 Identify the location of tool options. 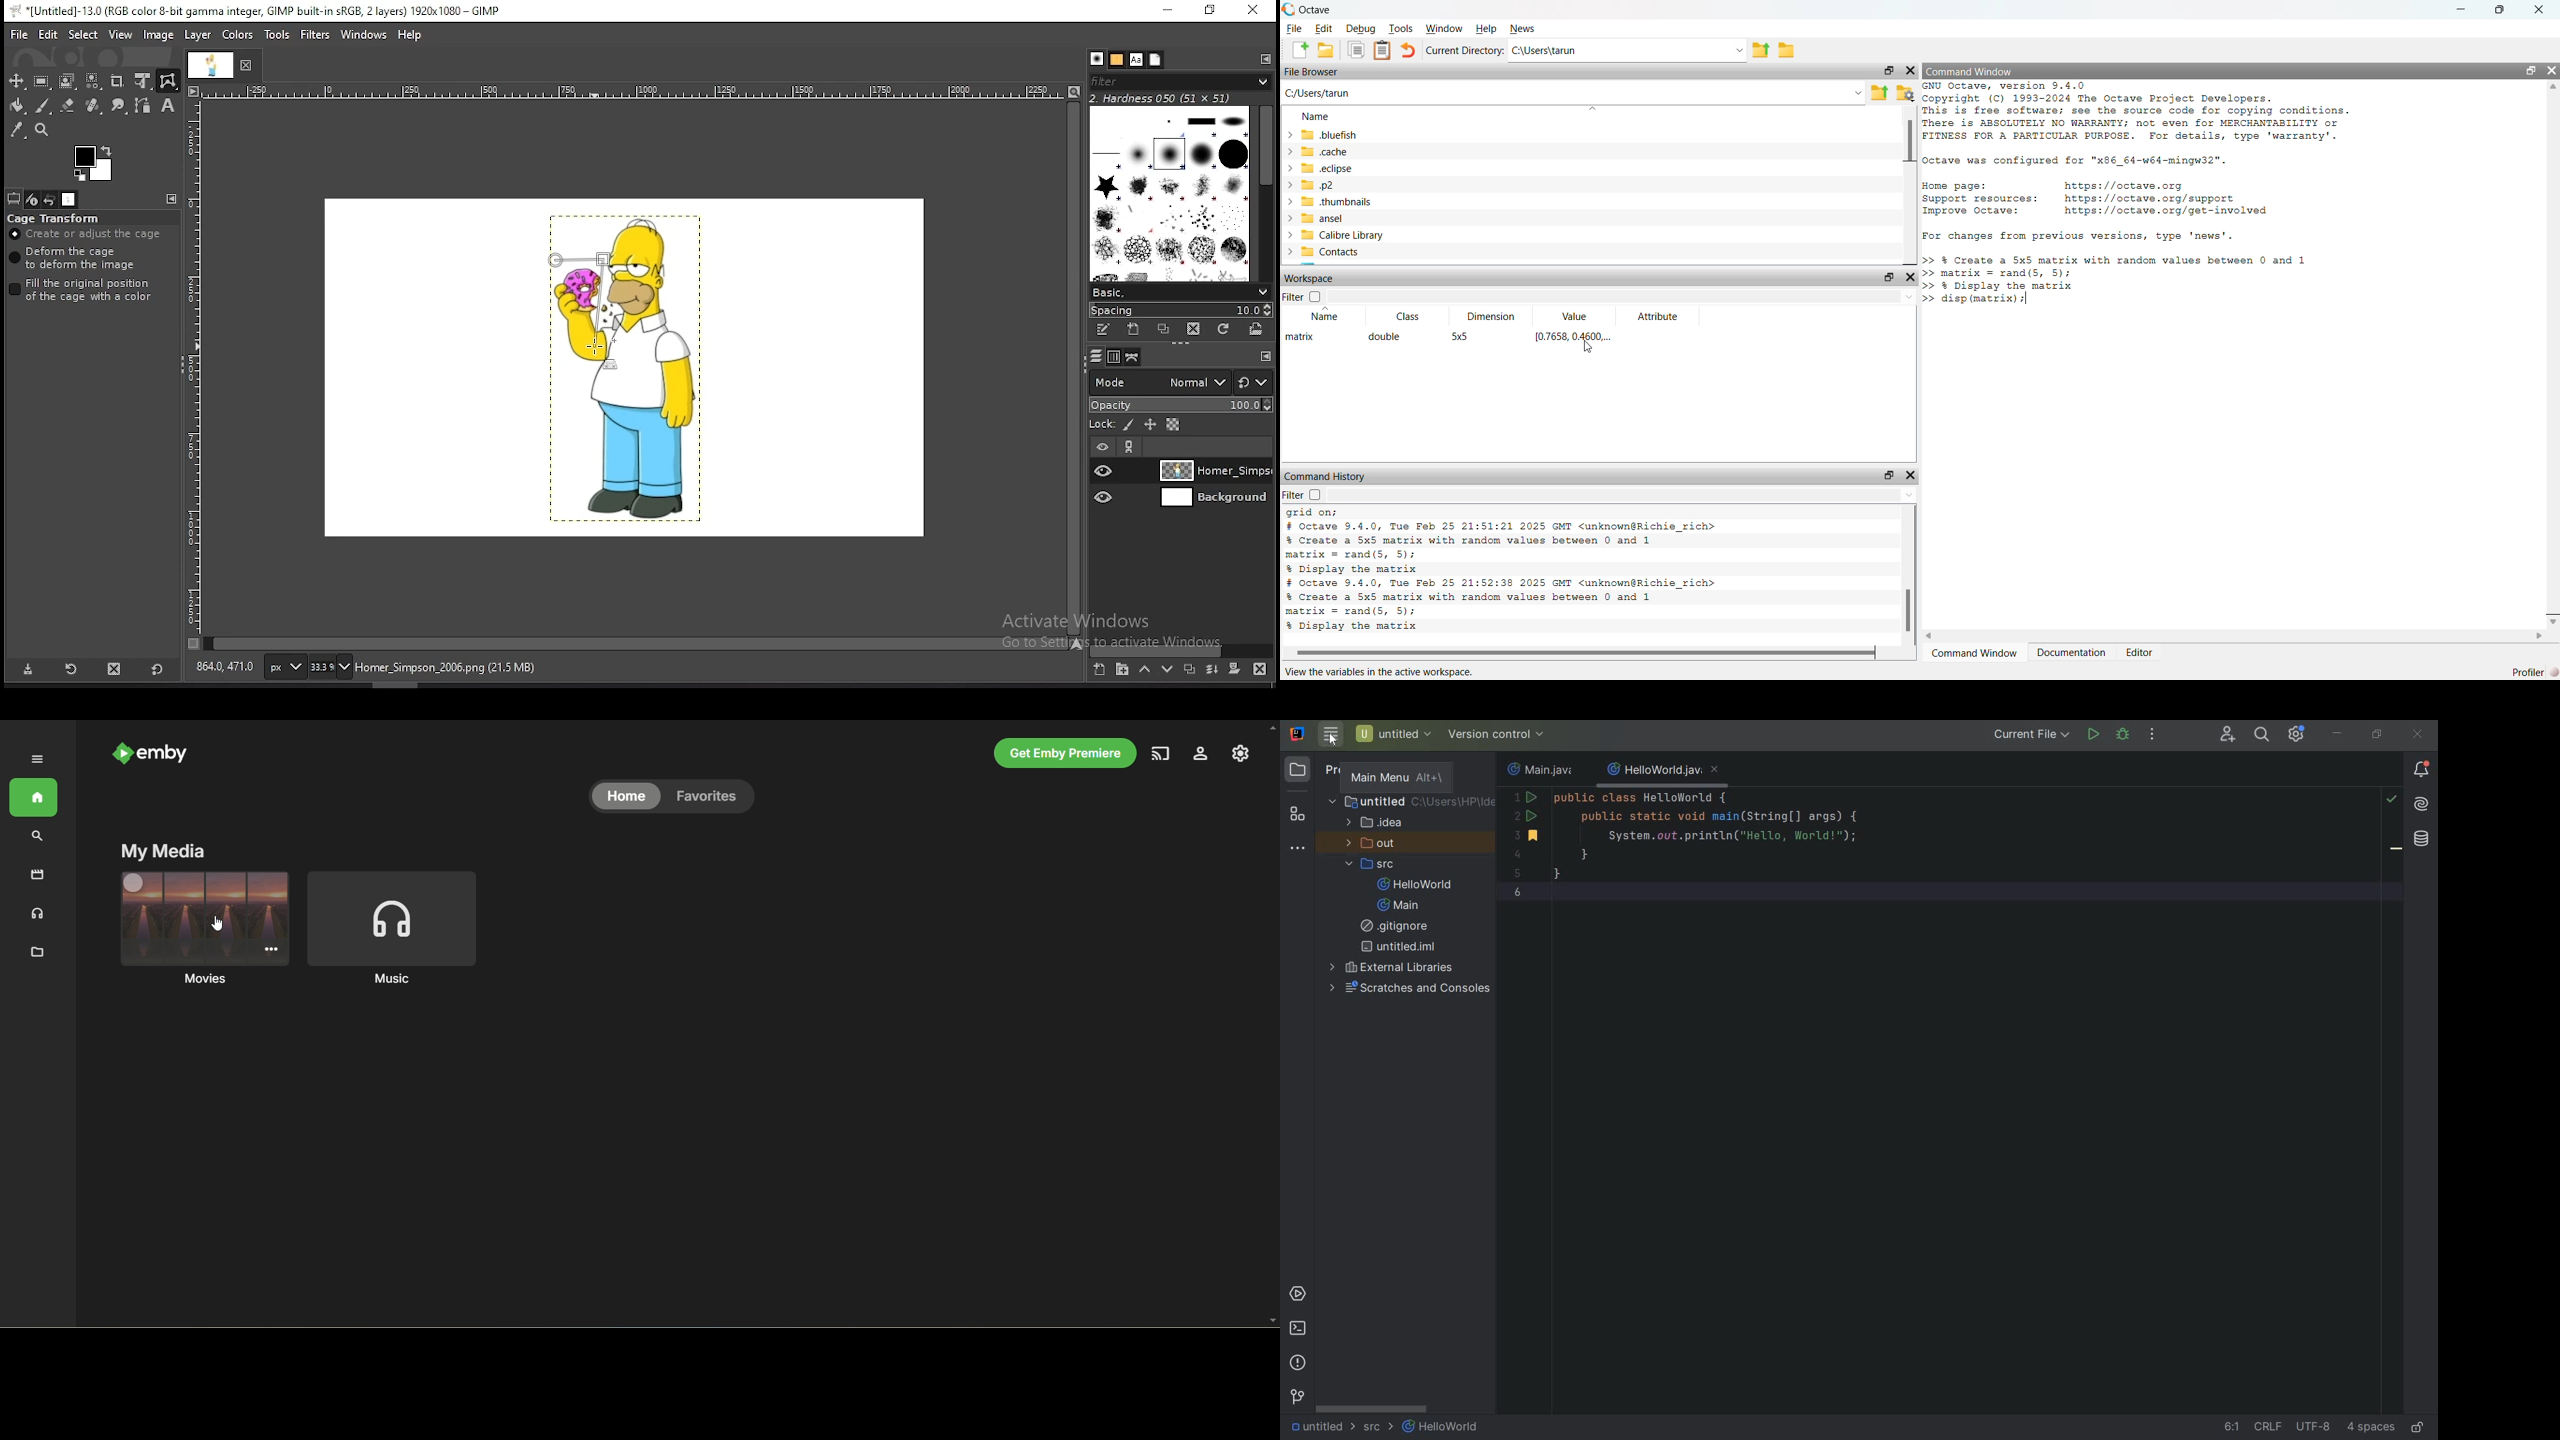
(14, 199).